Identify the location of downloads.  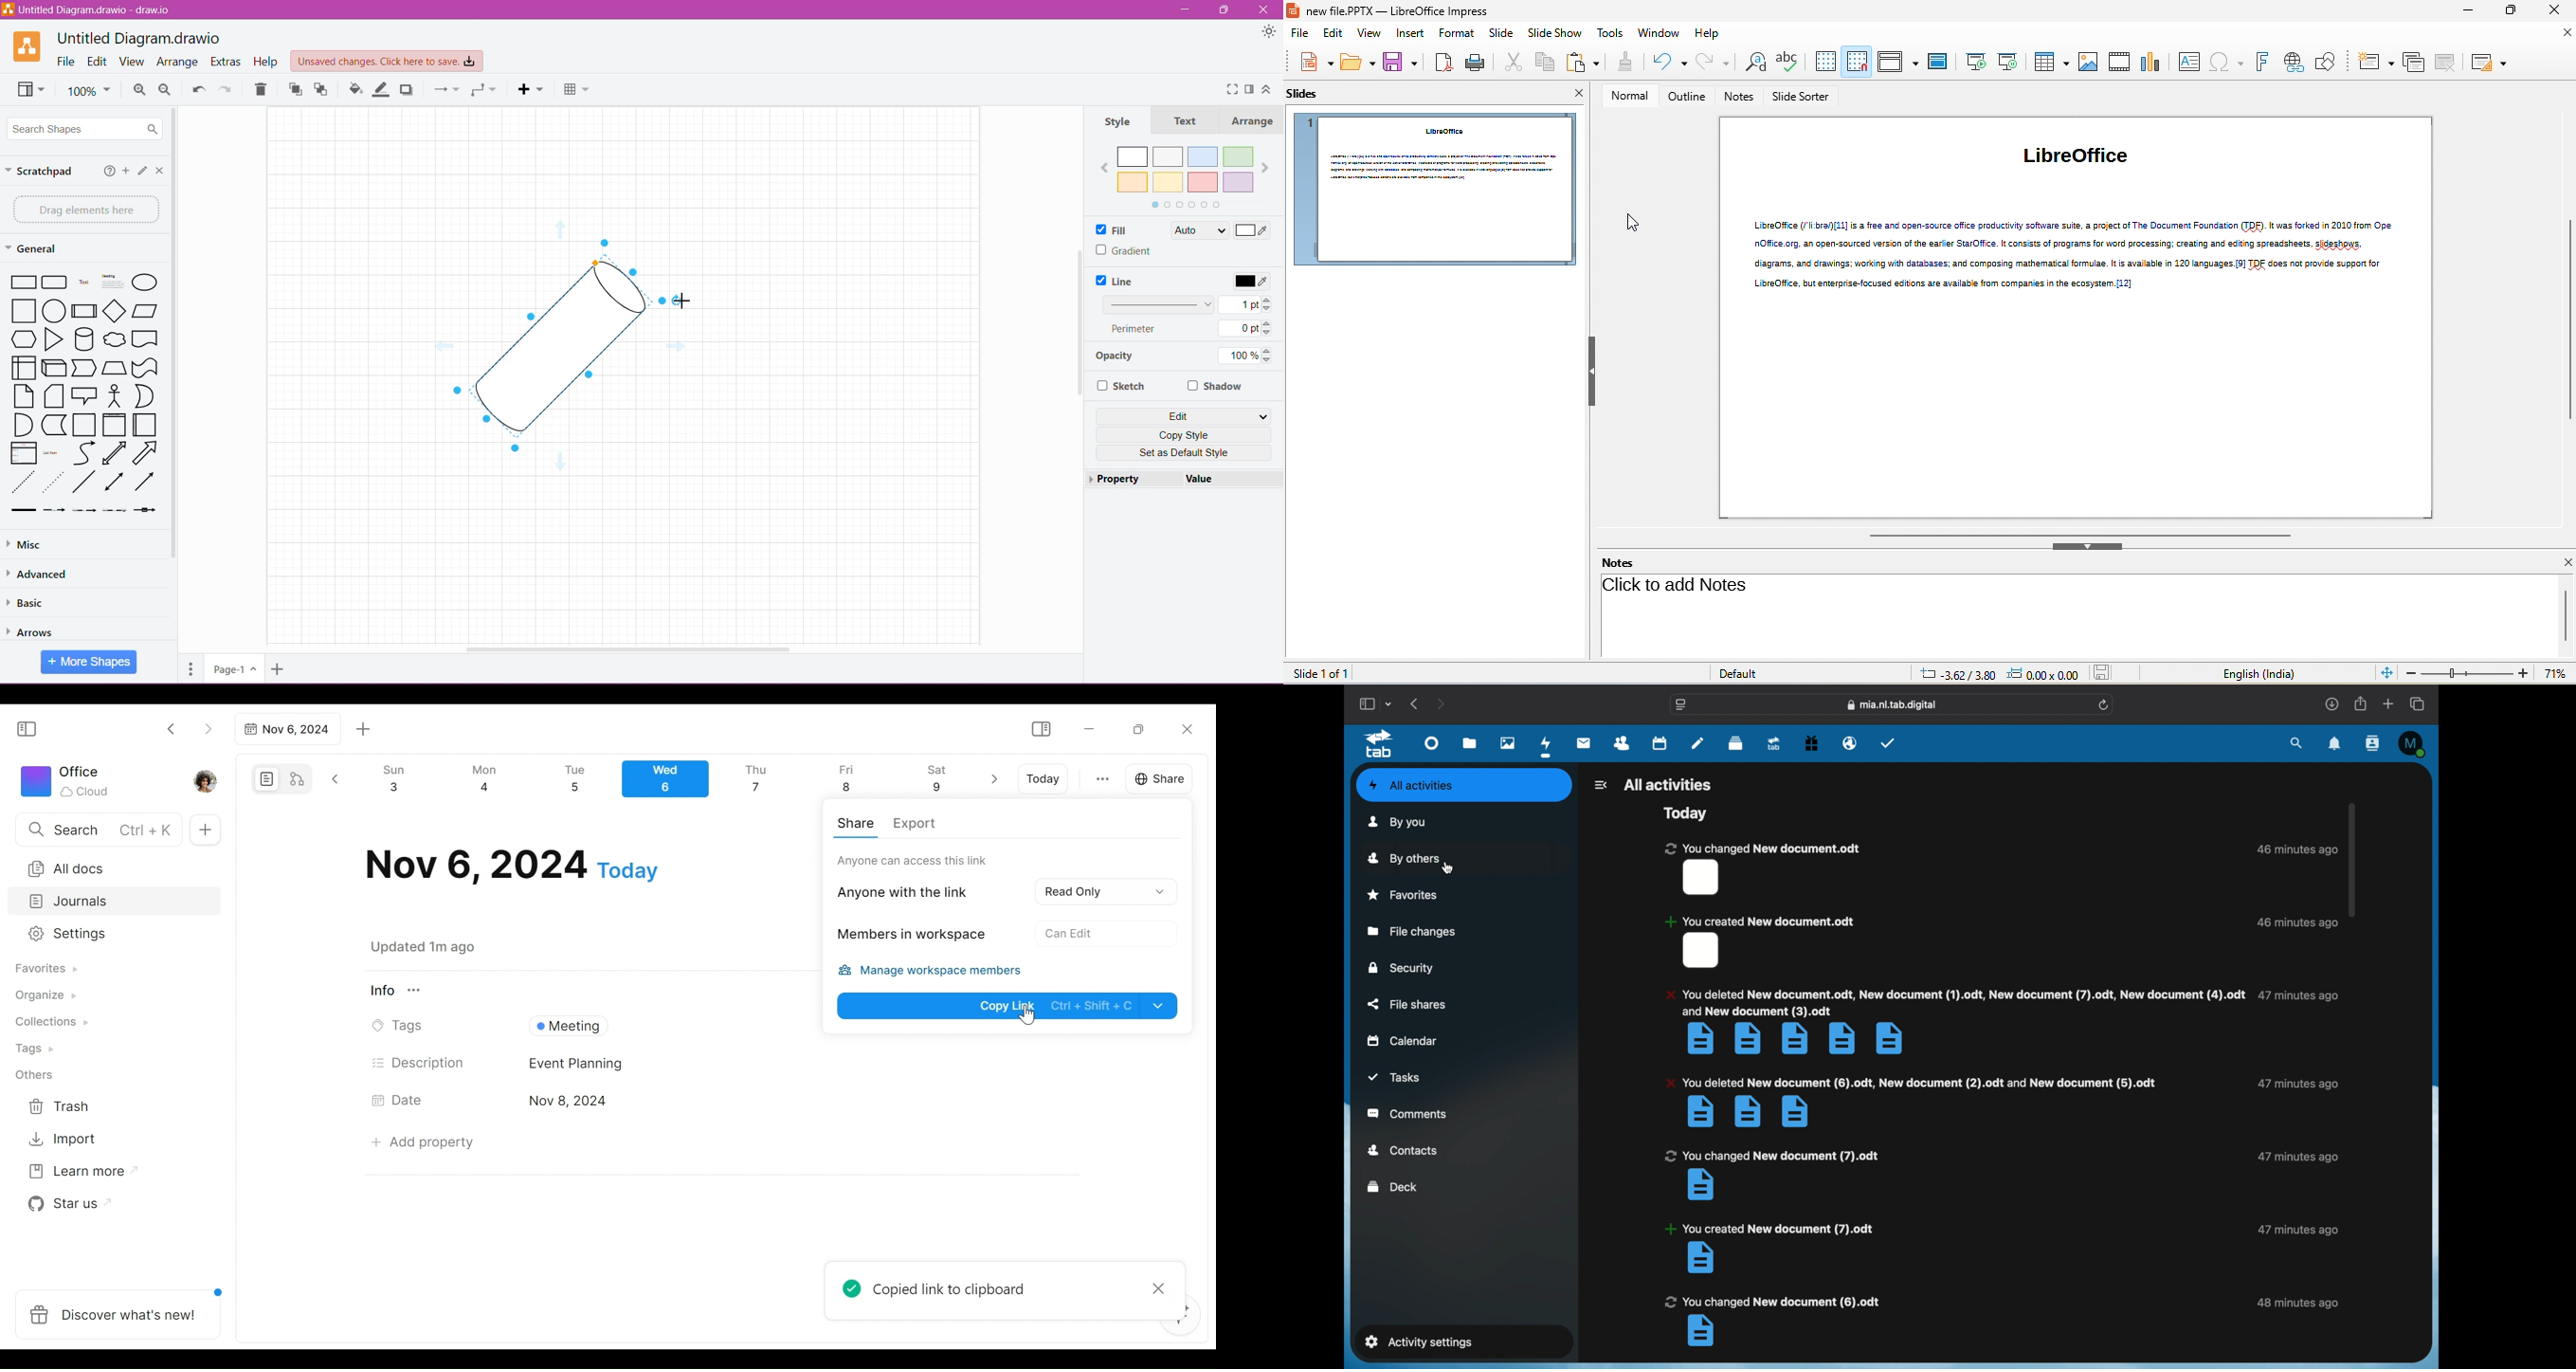
(2332, 704).